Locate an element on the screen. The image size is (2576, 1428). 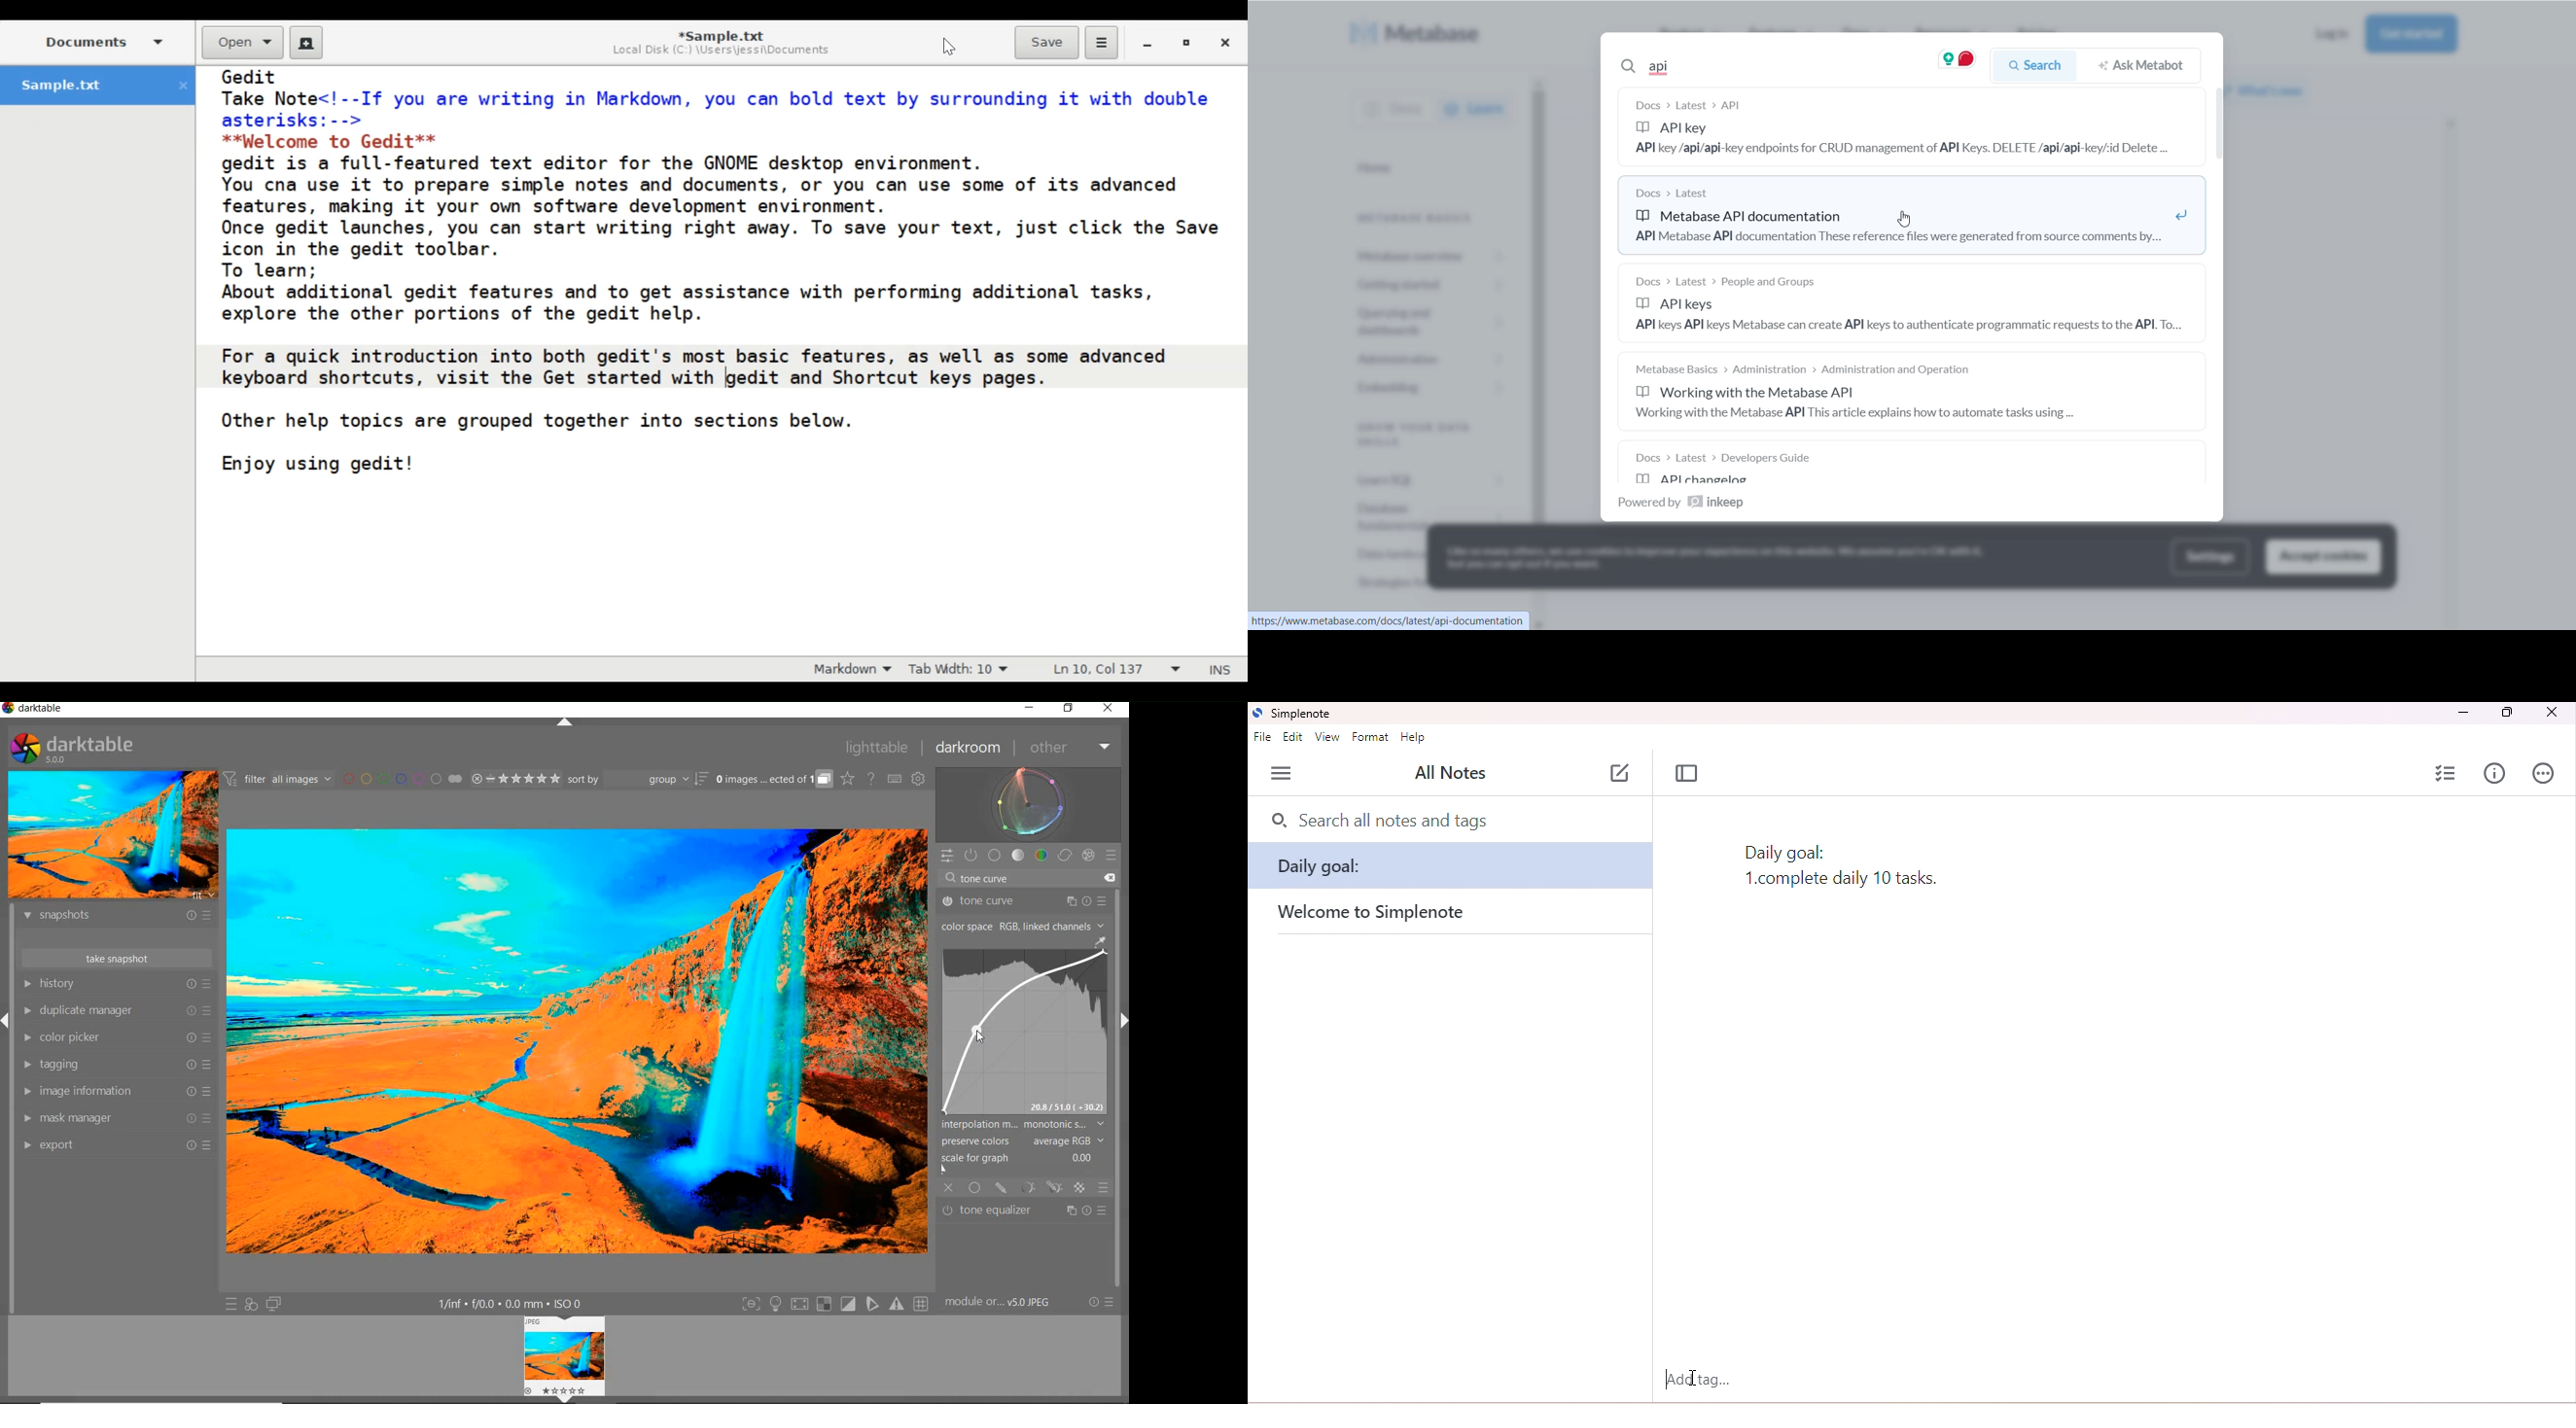
SHOW GLOBAL PREFERENCES is located at coordinates (919, 779).